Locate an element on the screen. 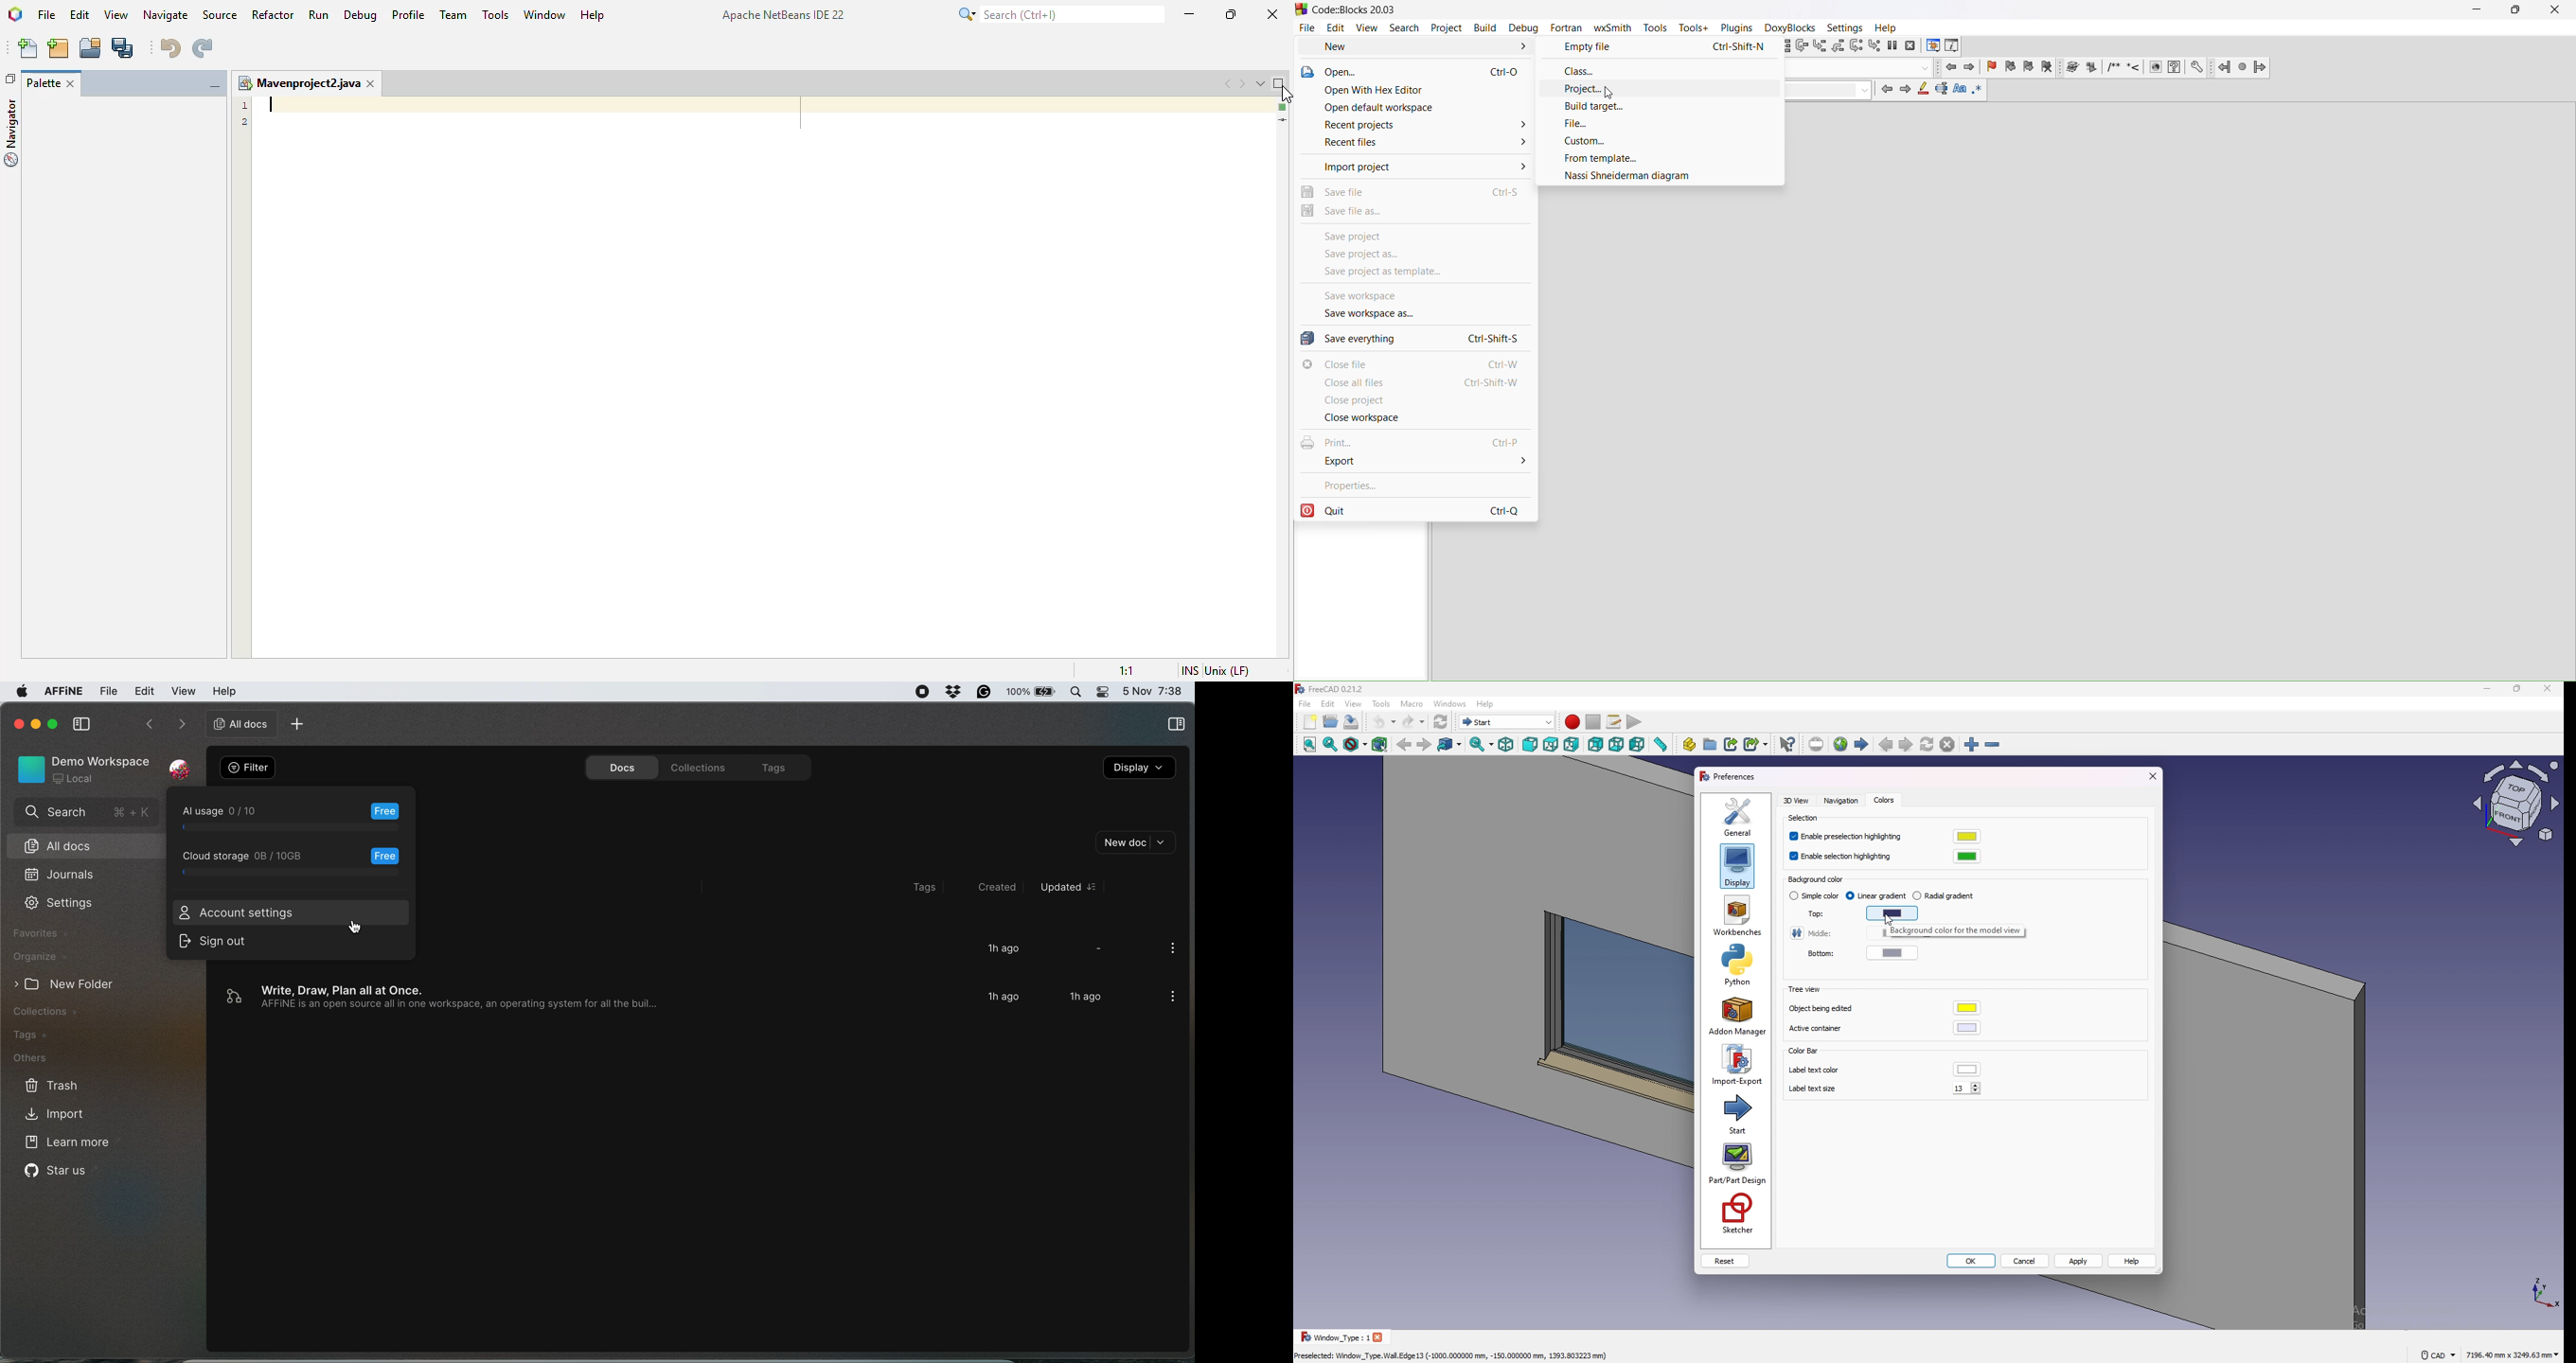 This screenshot has height=1372, width=2576. wxSmith is located at coordinates (1612, 29).